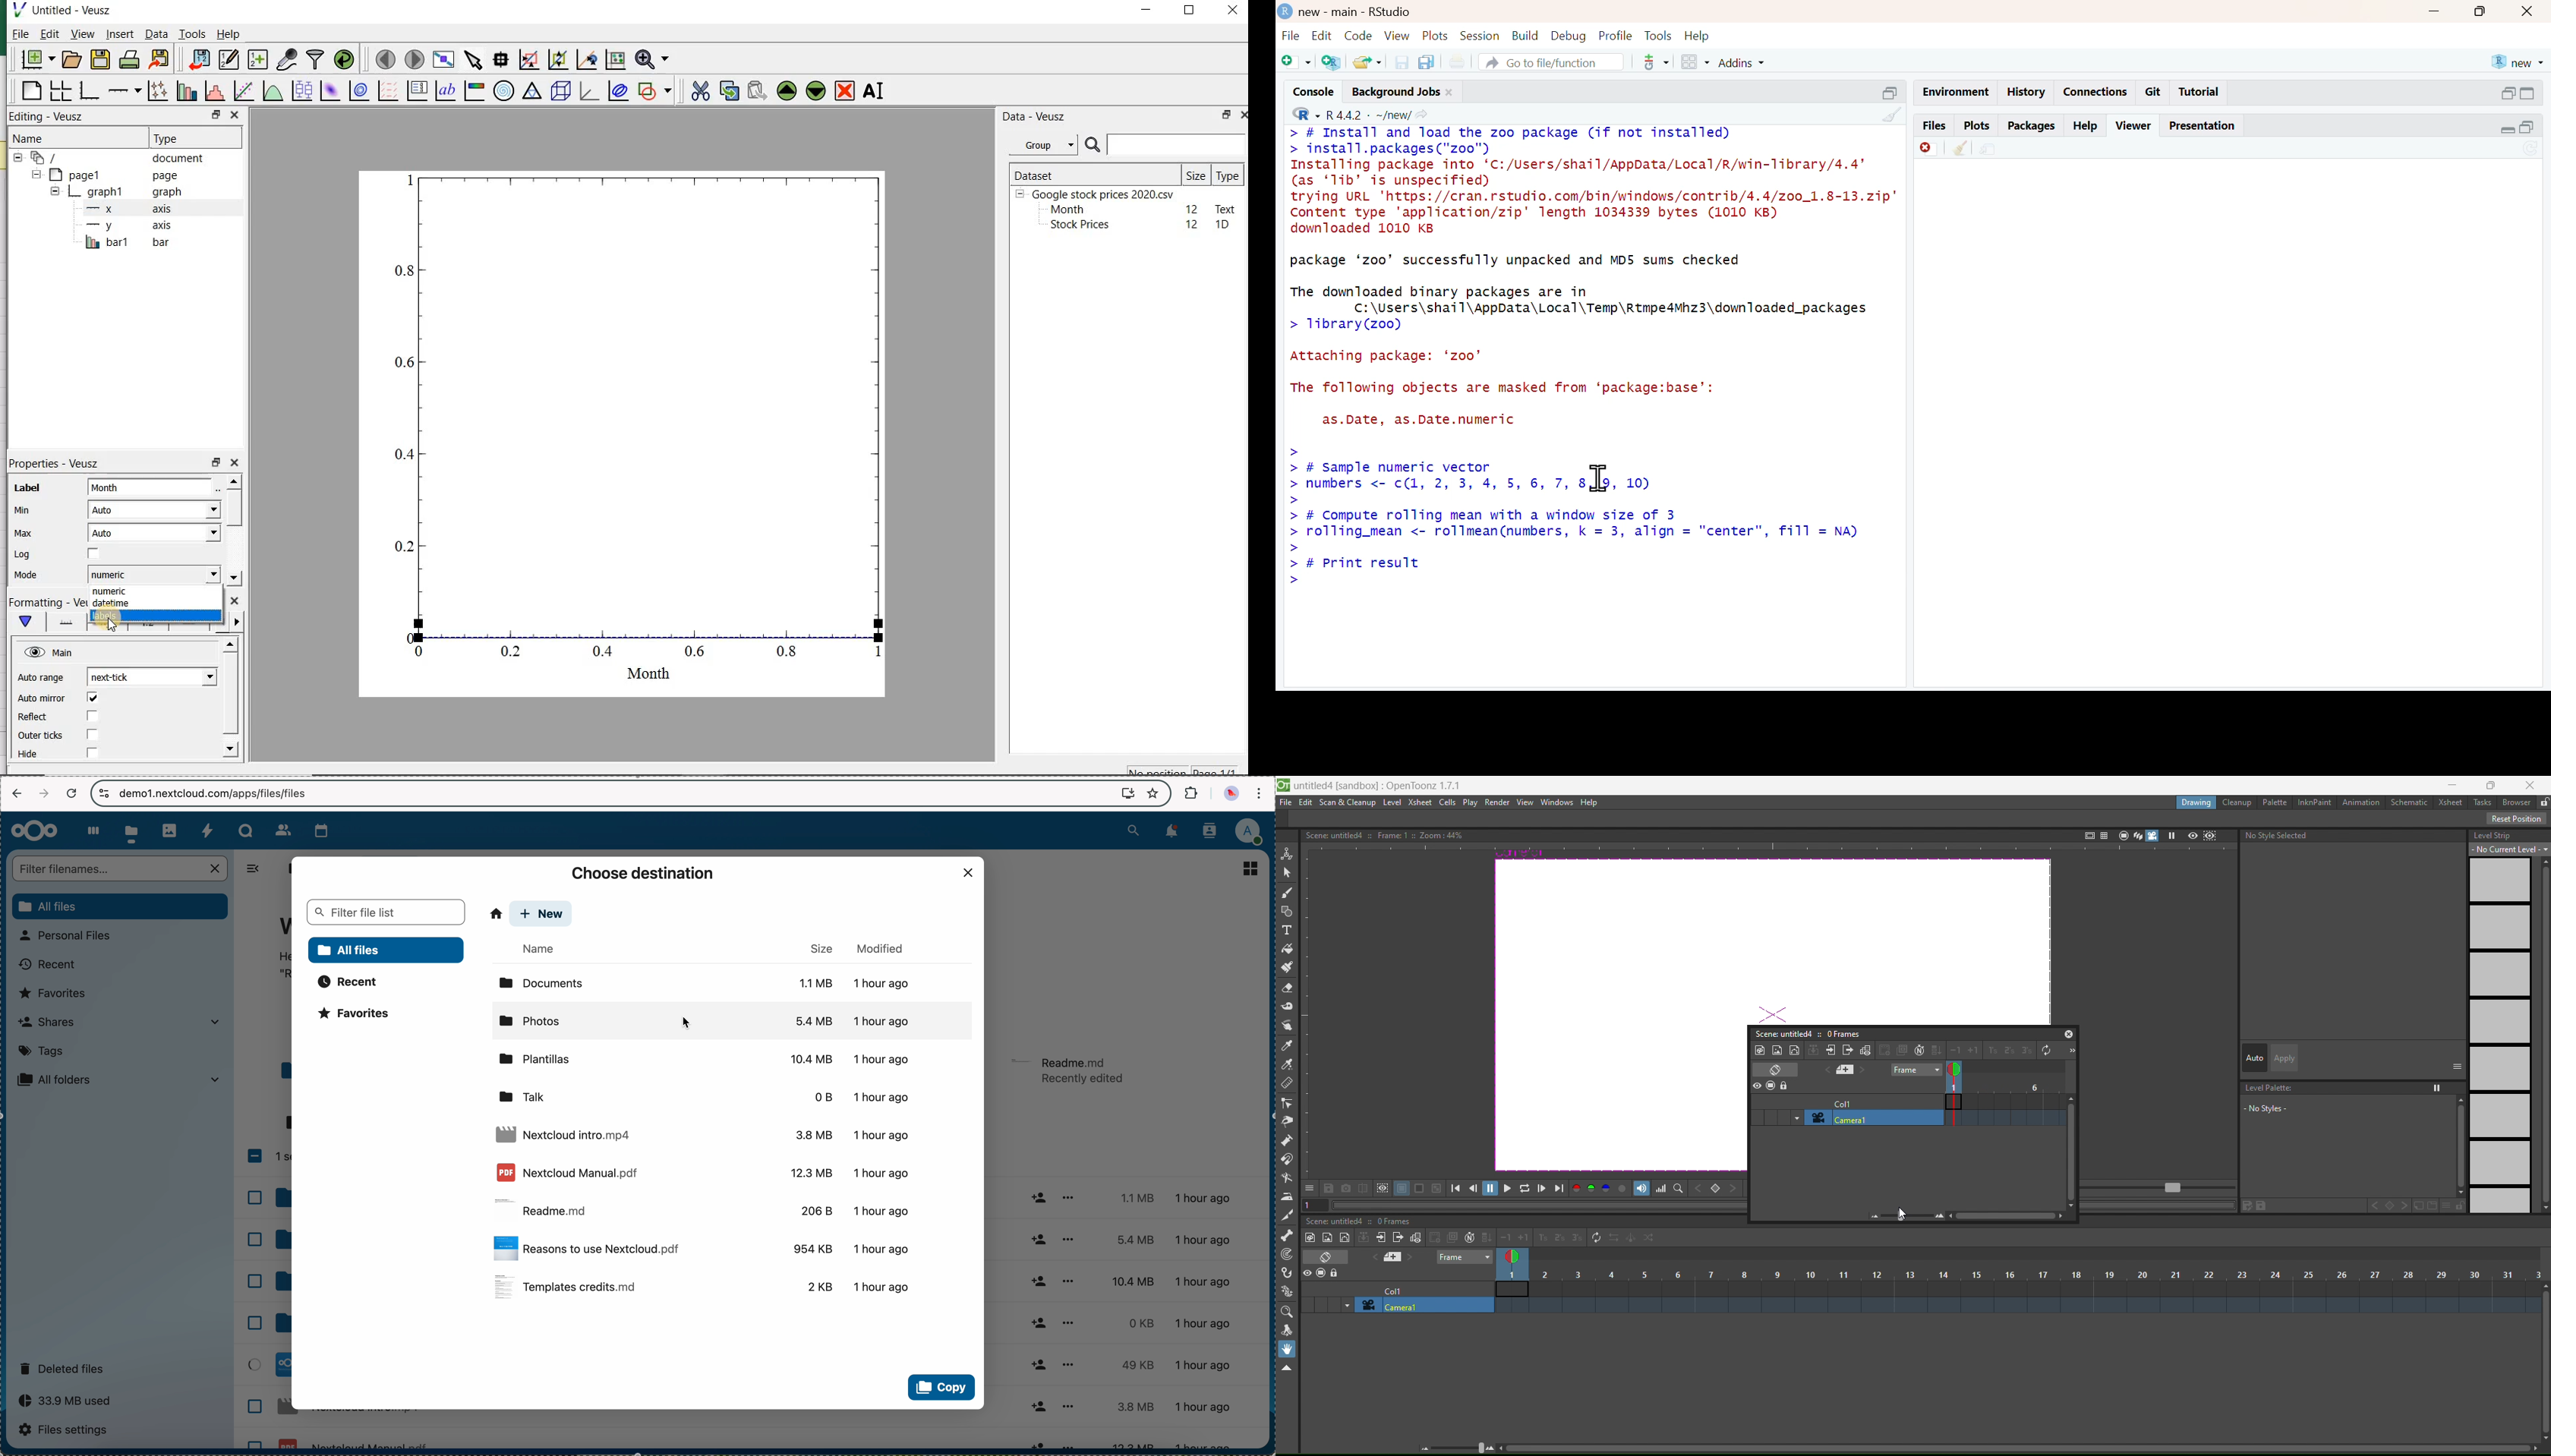  I want to click on plastic tool, so click(1287, 1288).